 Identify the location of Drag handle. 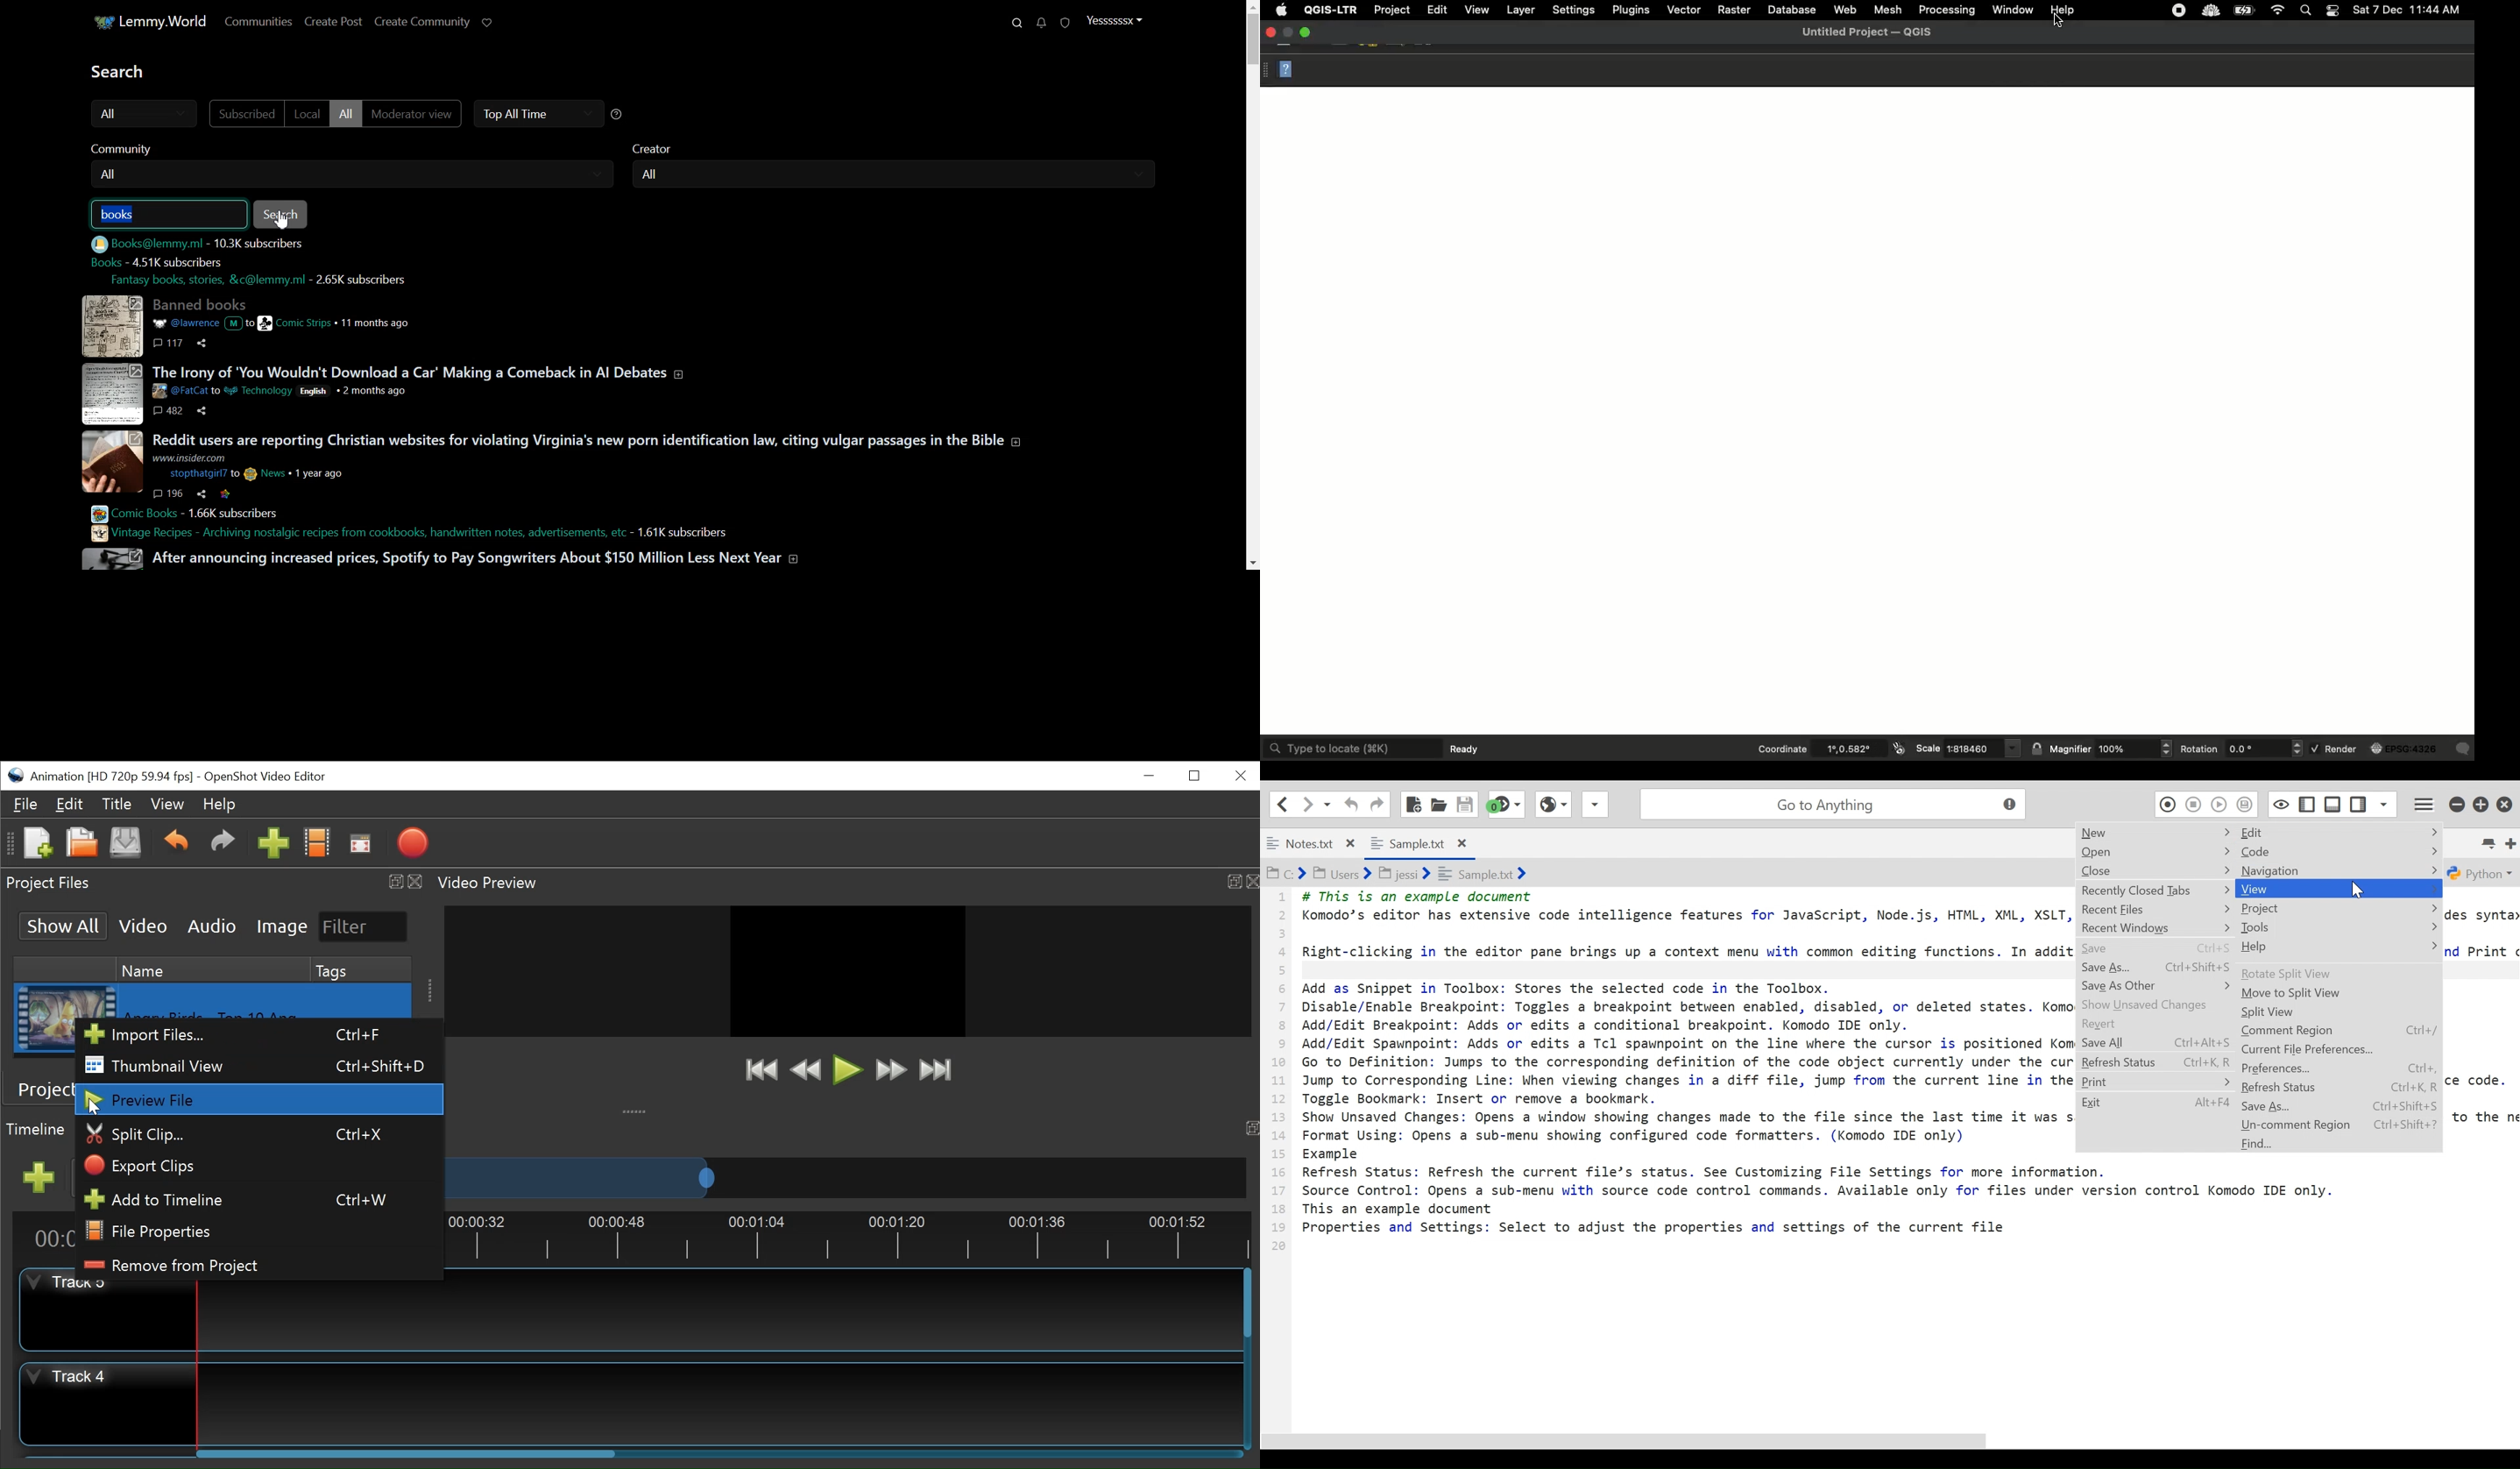
(637, 1110).